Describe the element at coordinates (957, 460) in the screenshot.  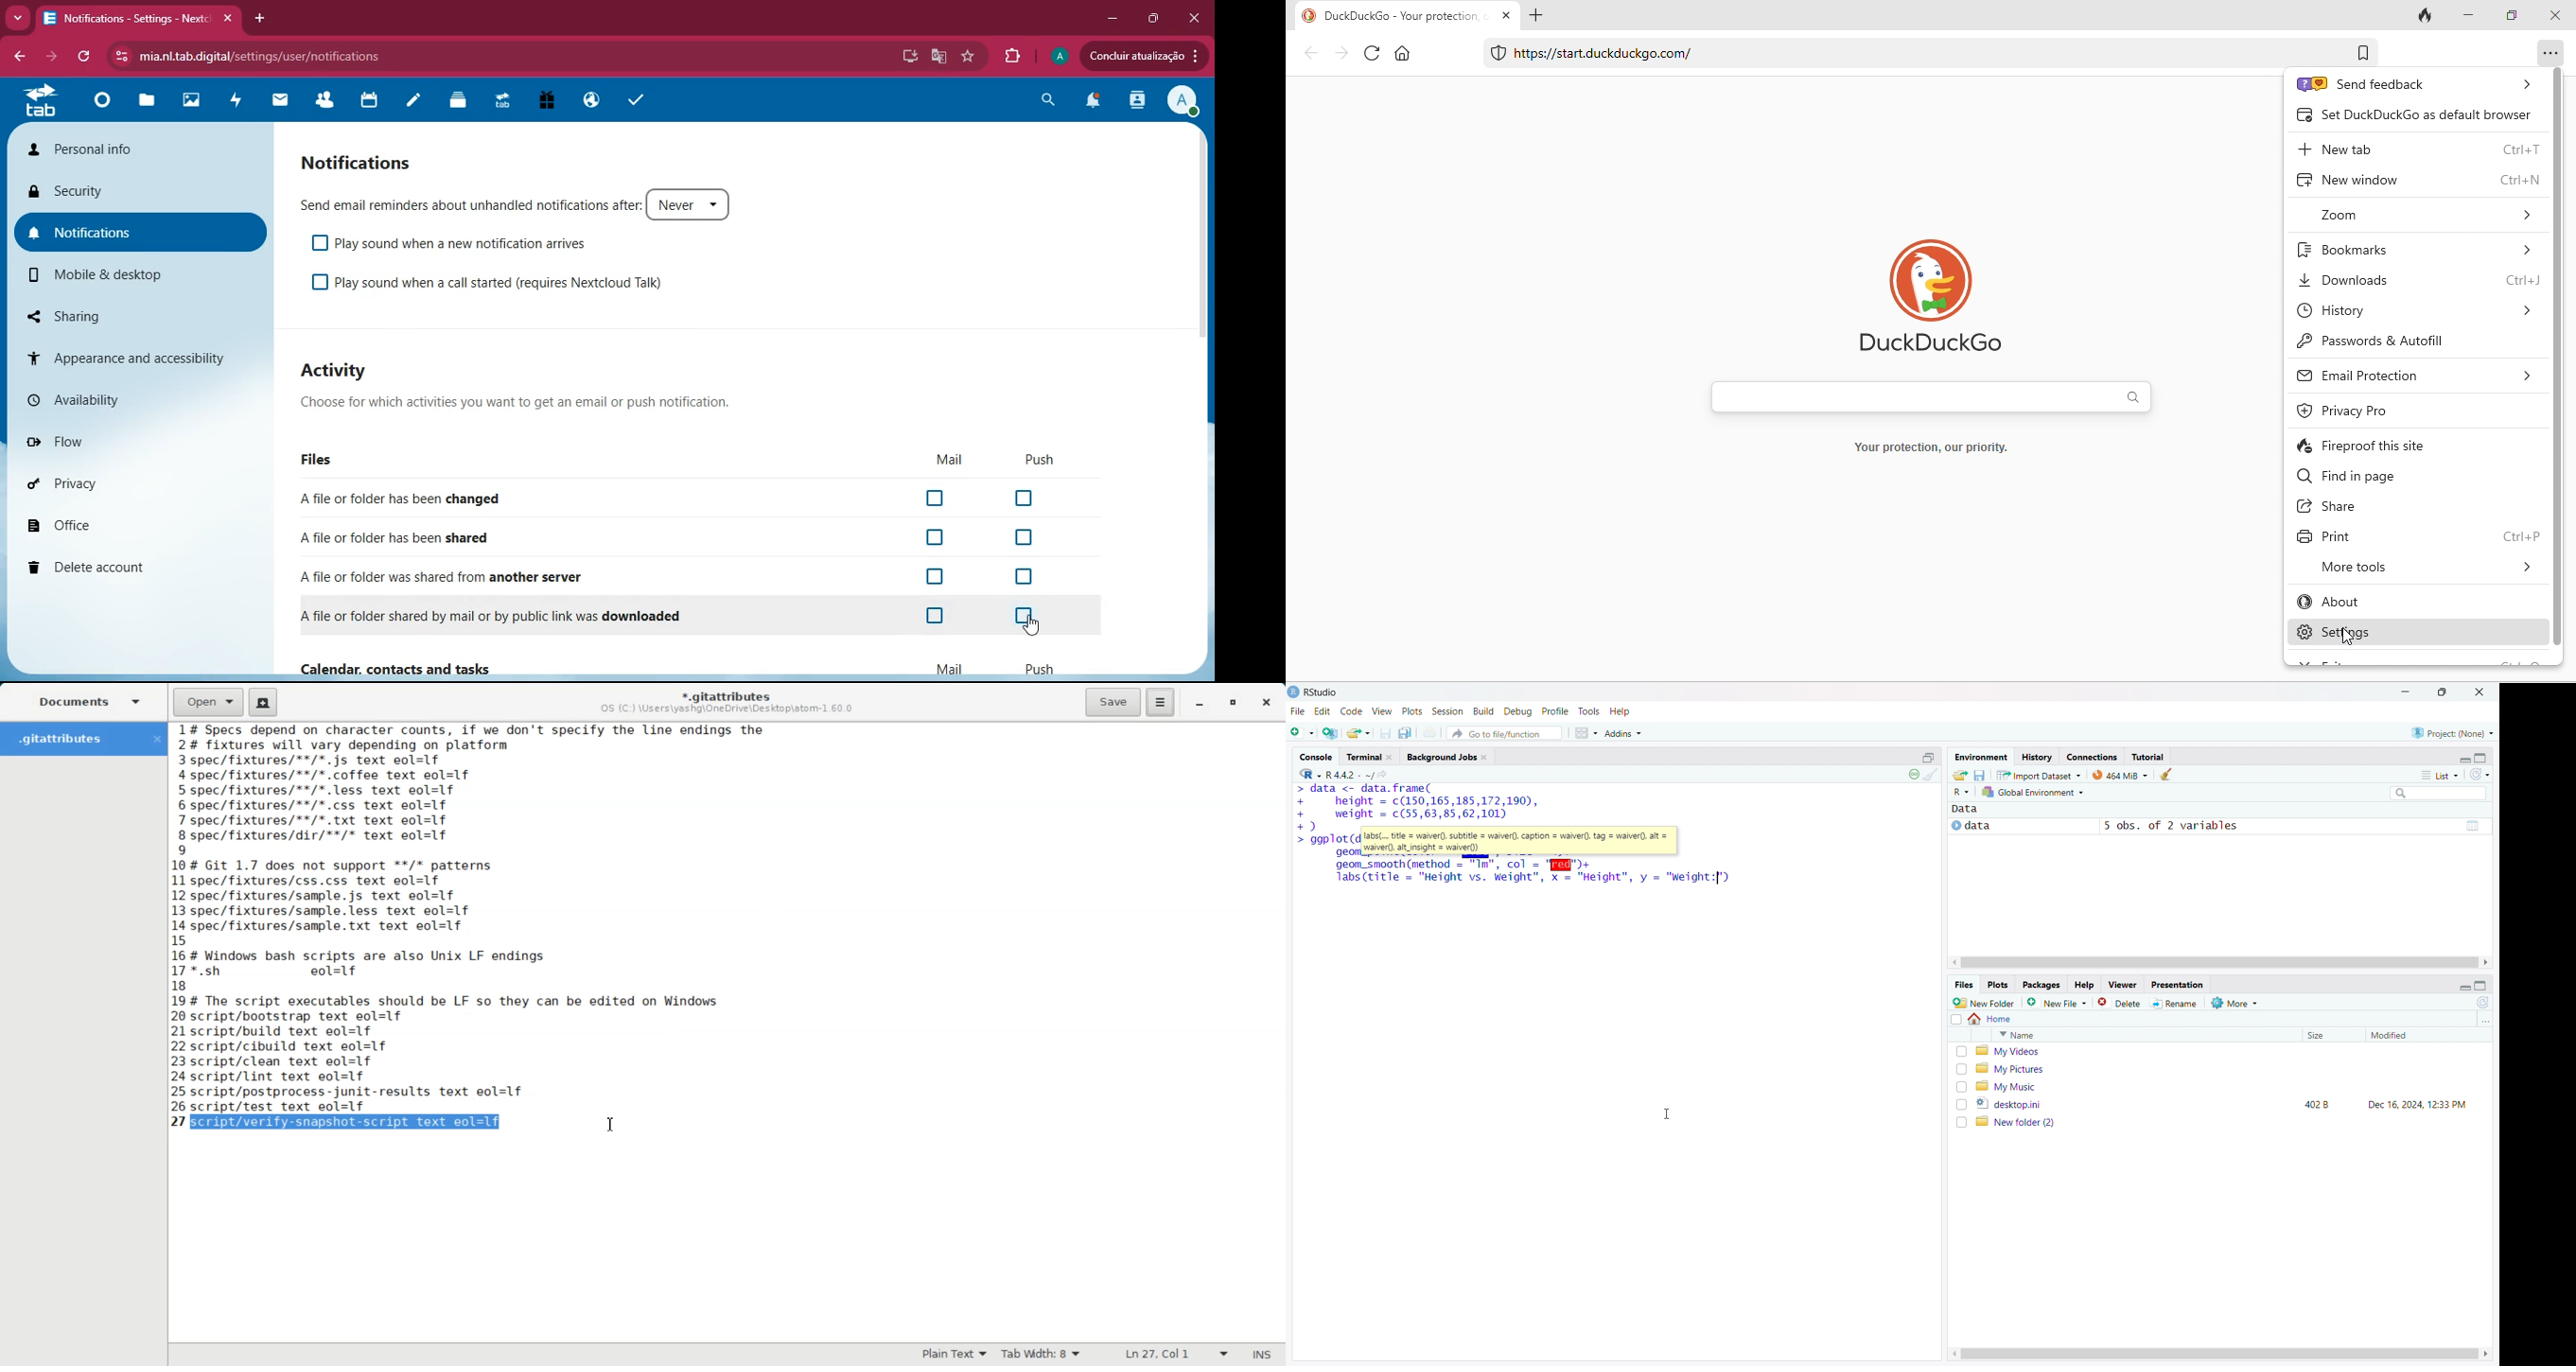
I see `mail` at that location.